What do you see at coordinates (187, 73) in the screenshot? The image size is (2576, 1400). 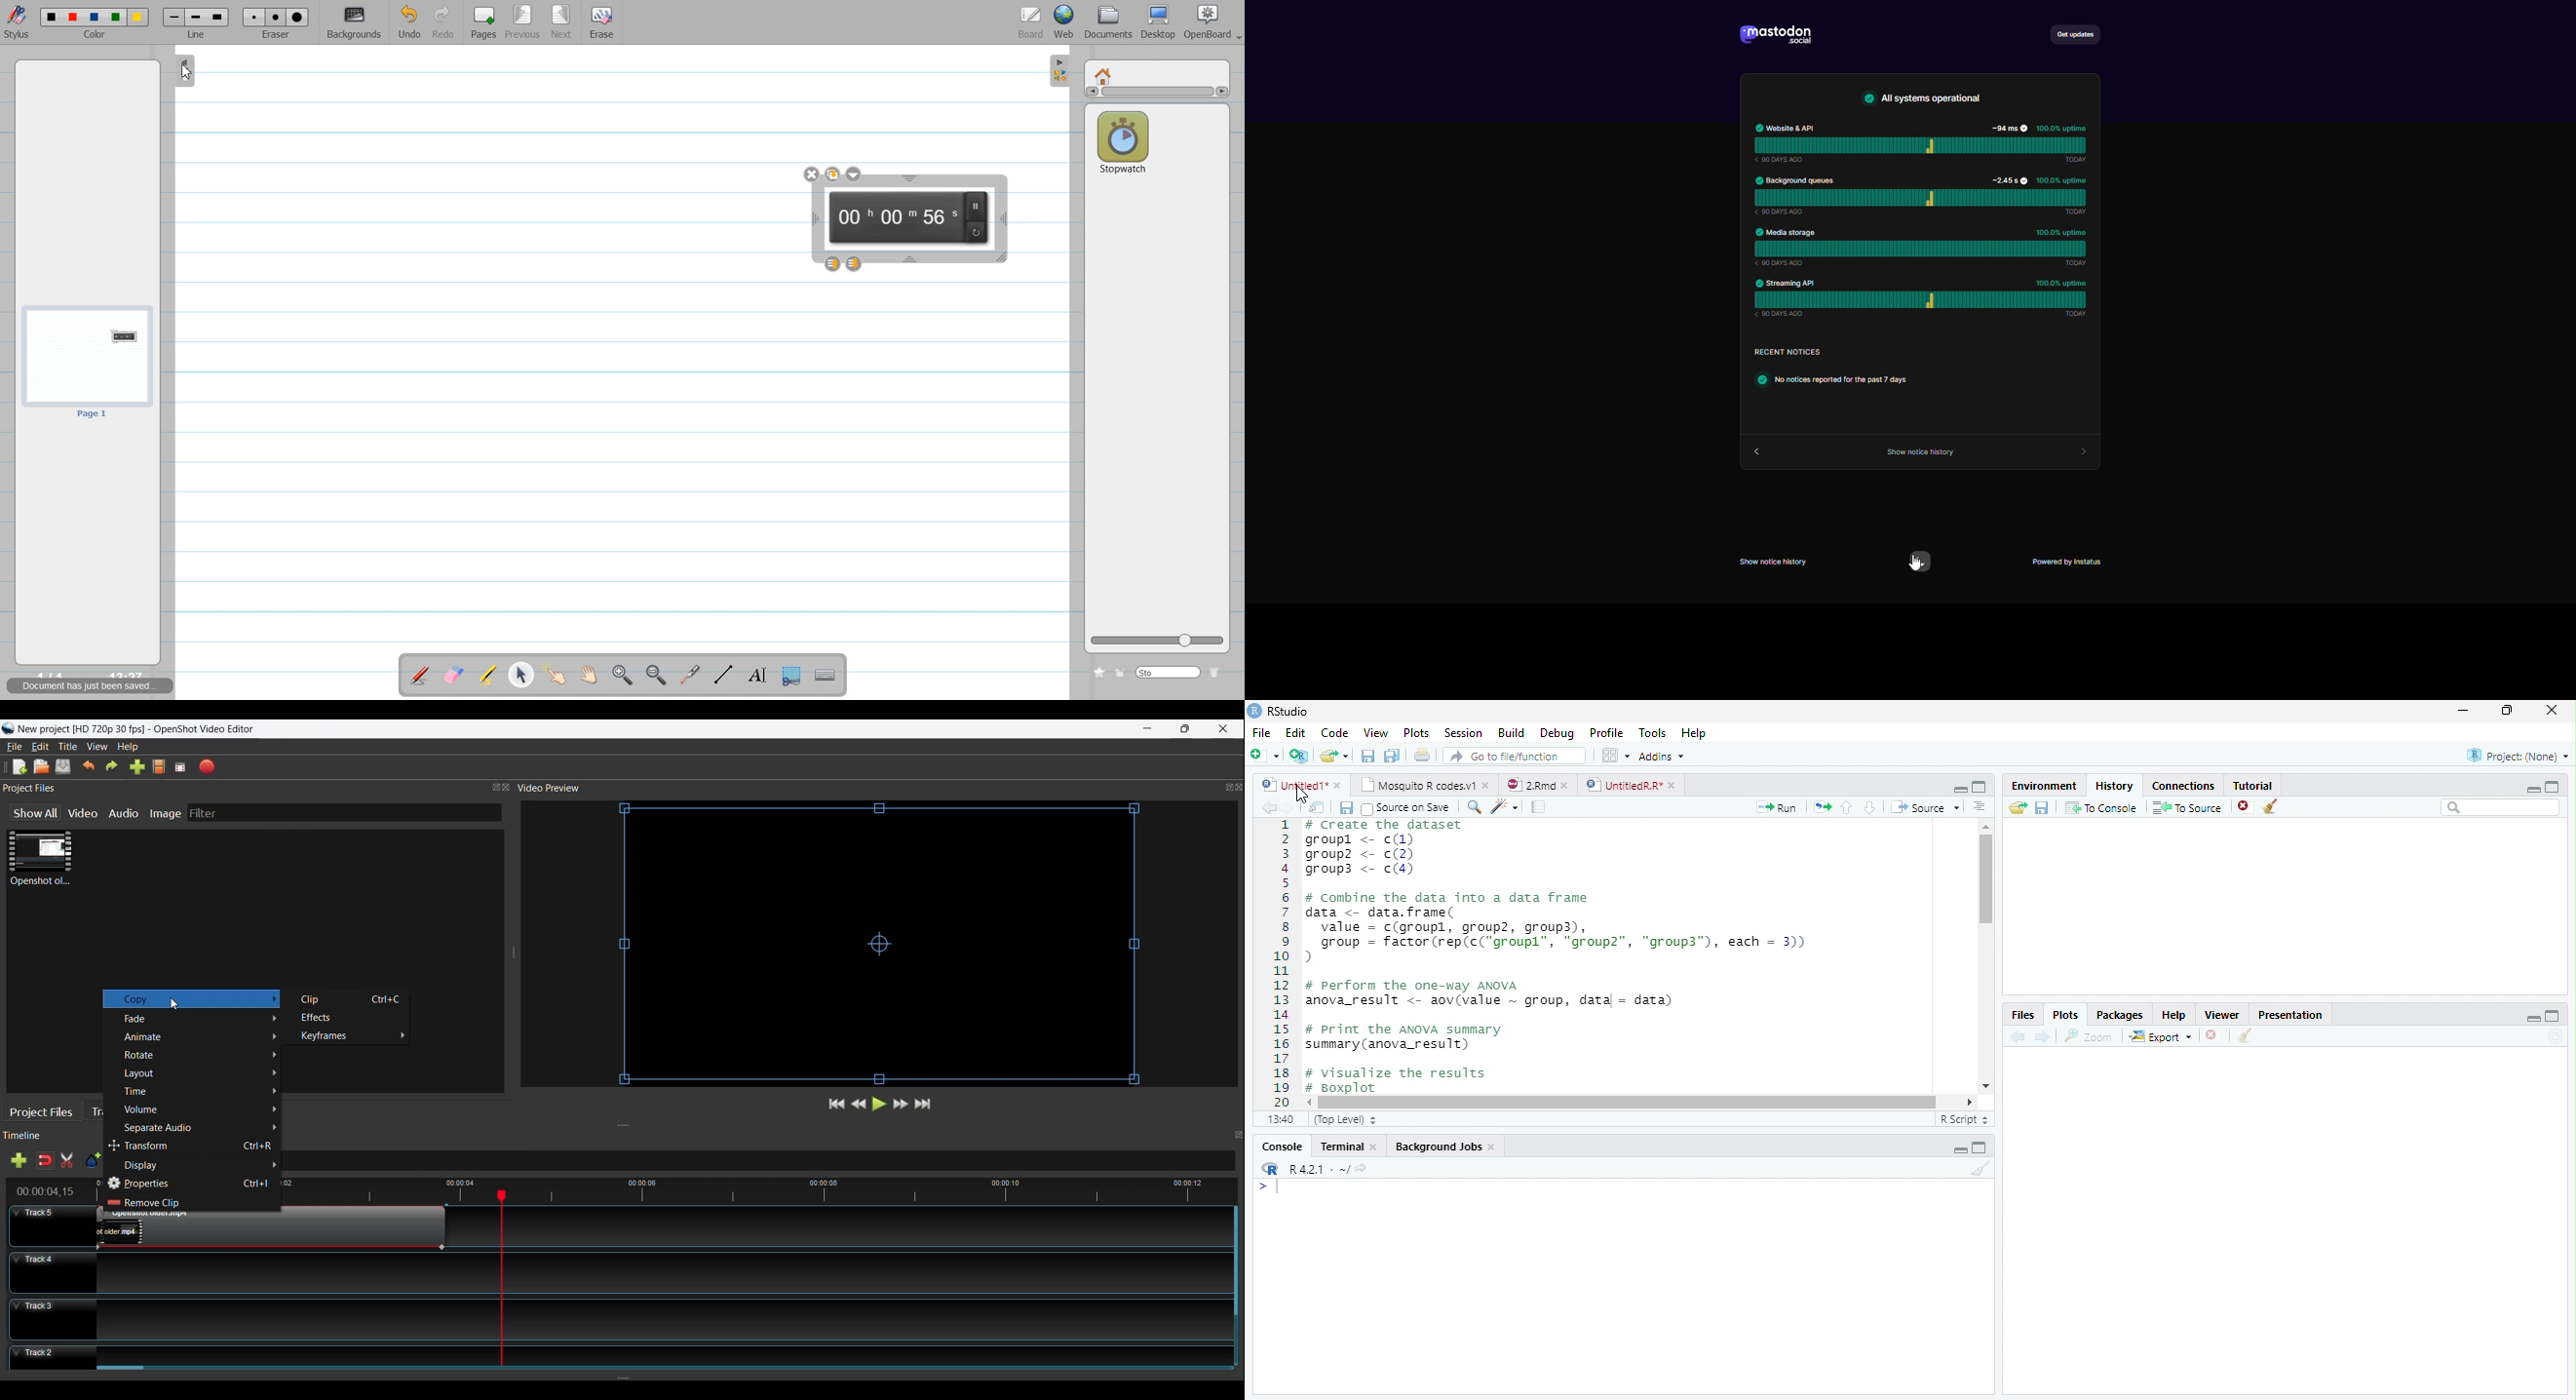 I see `Cursor` at bounding box center [187, 73].